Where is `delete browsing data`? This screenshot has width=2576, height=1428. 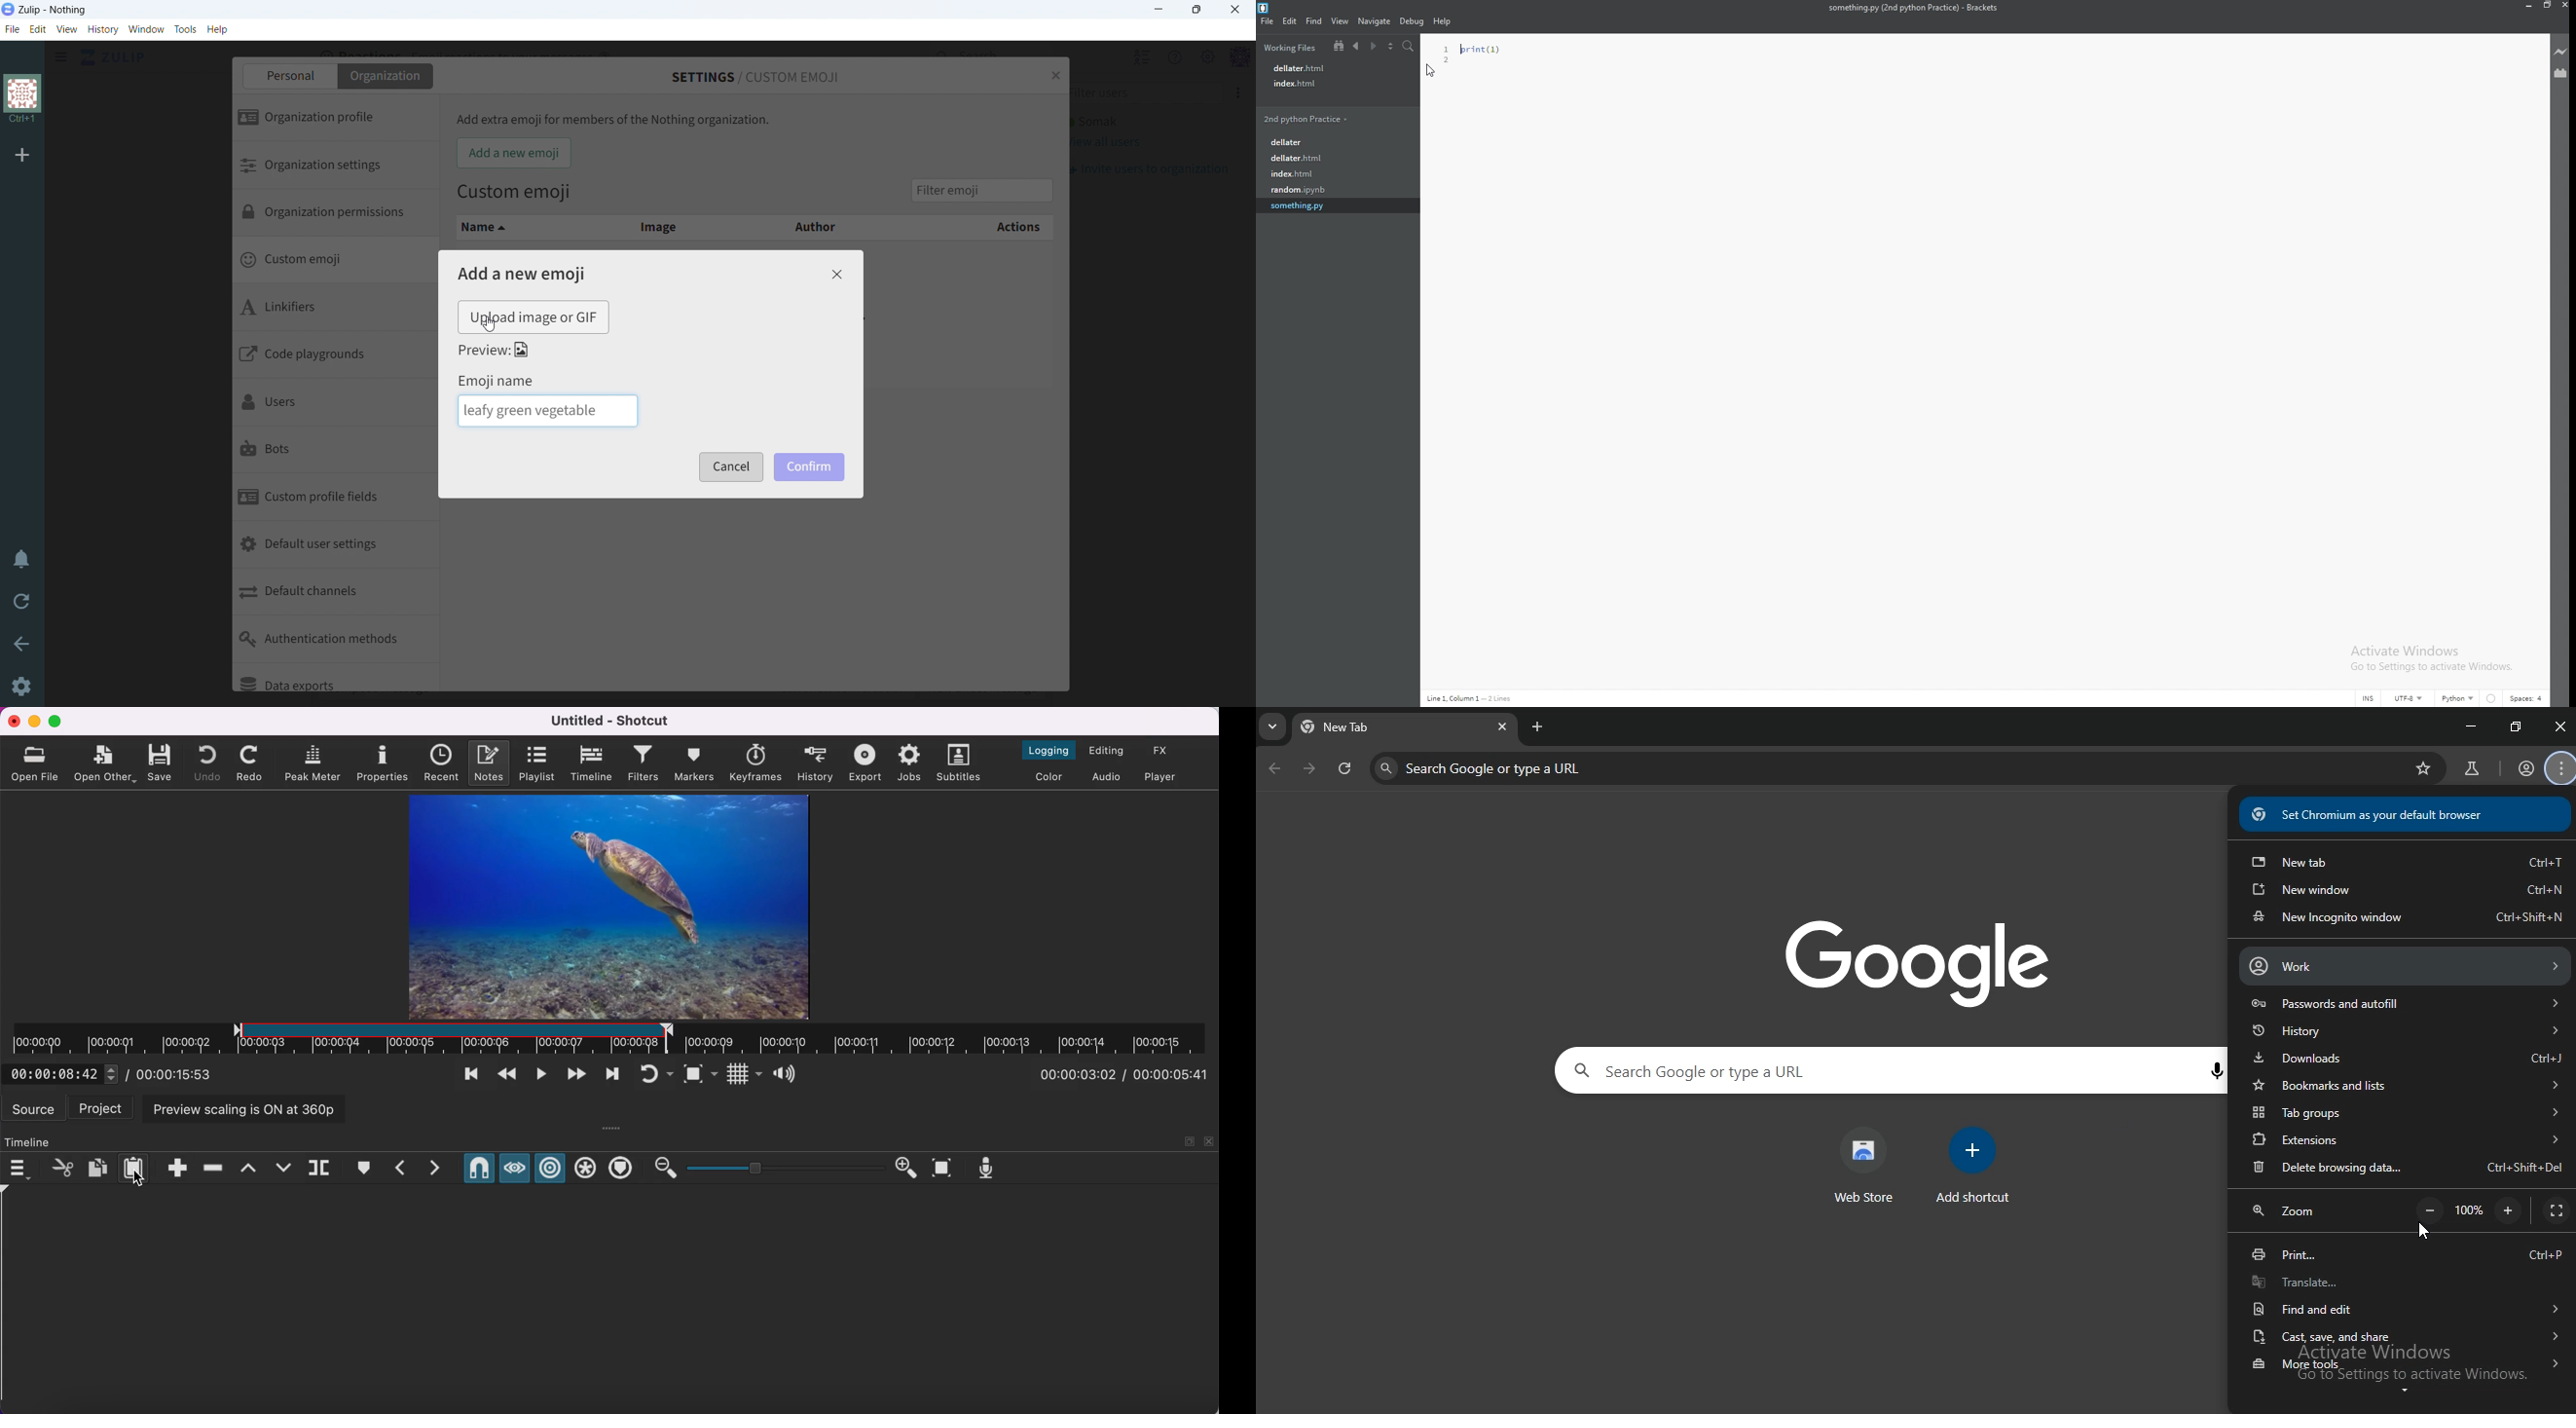 delete browsing data is located at coordinates (2404, 1168).